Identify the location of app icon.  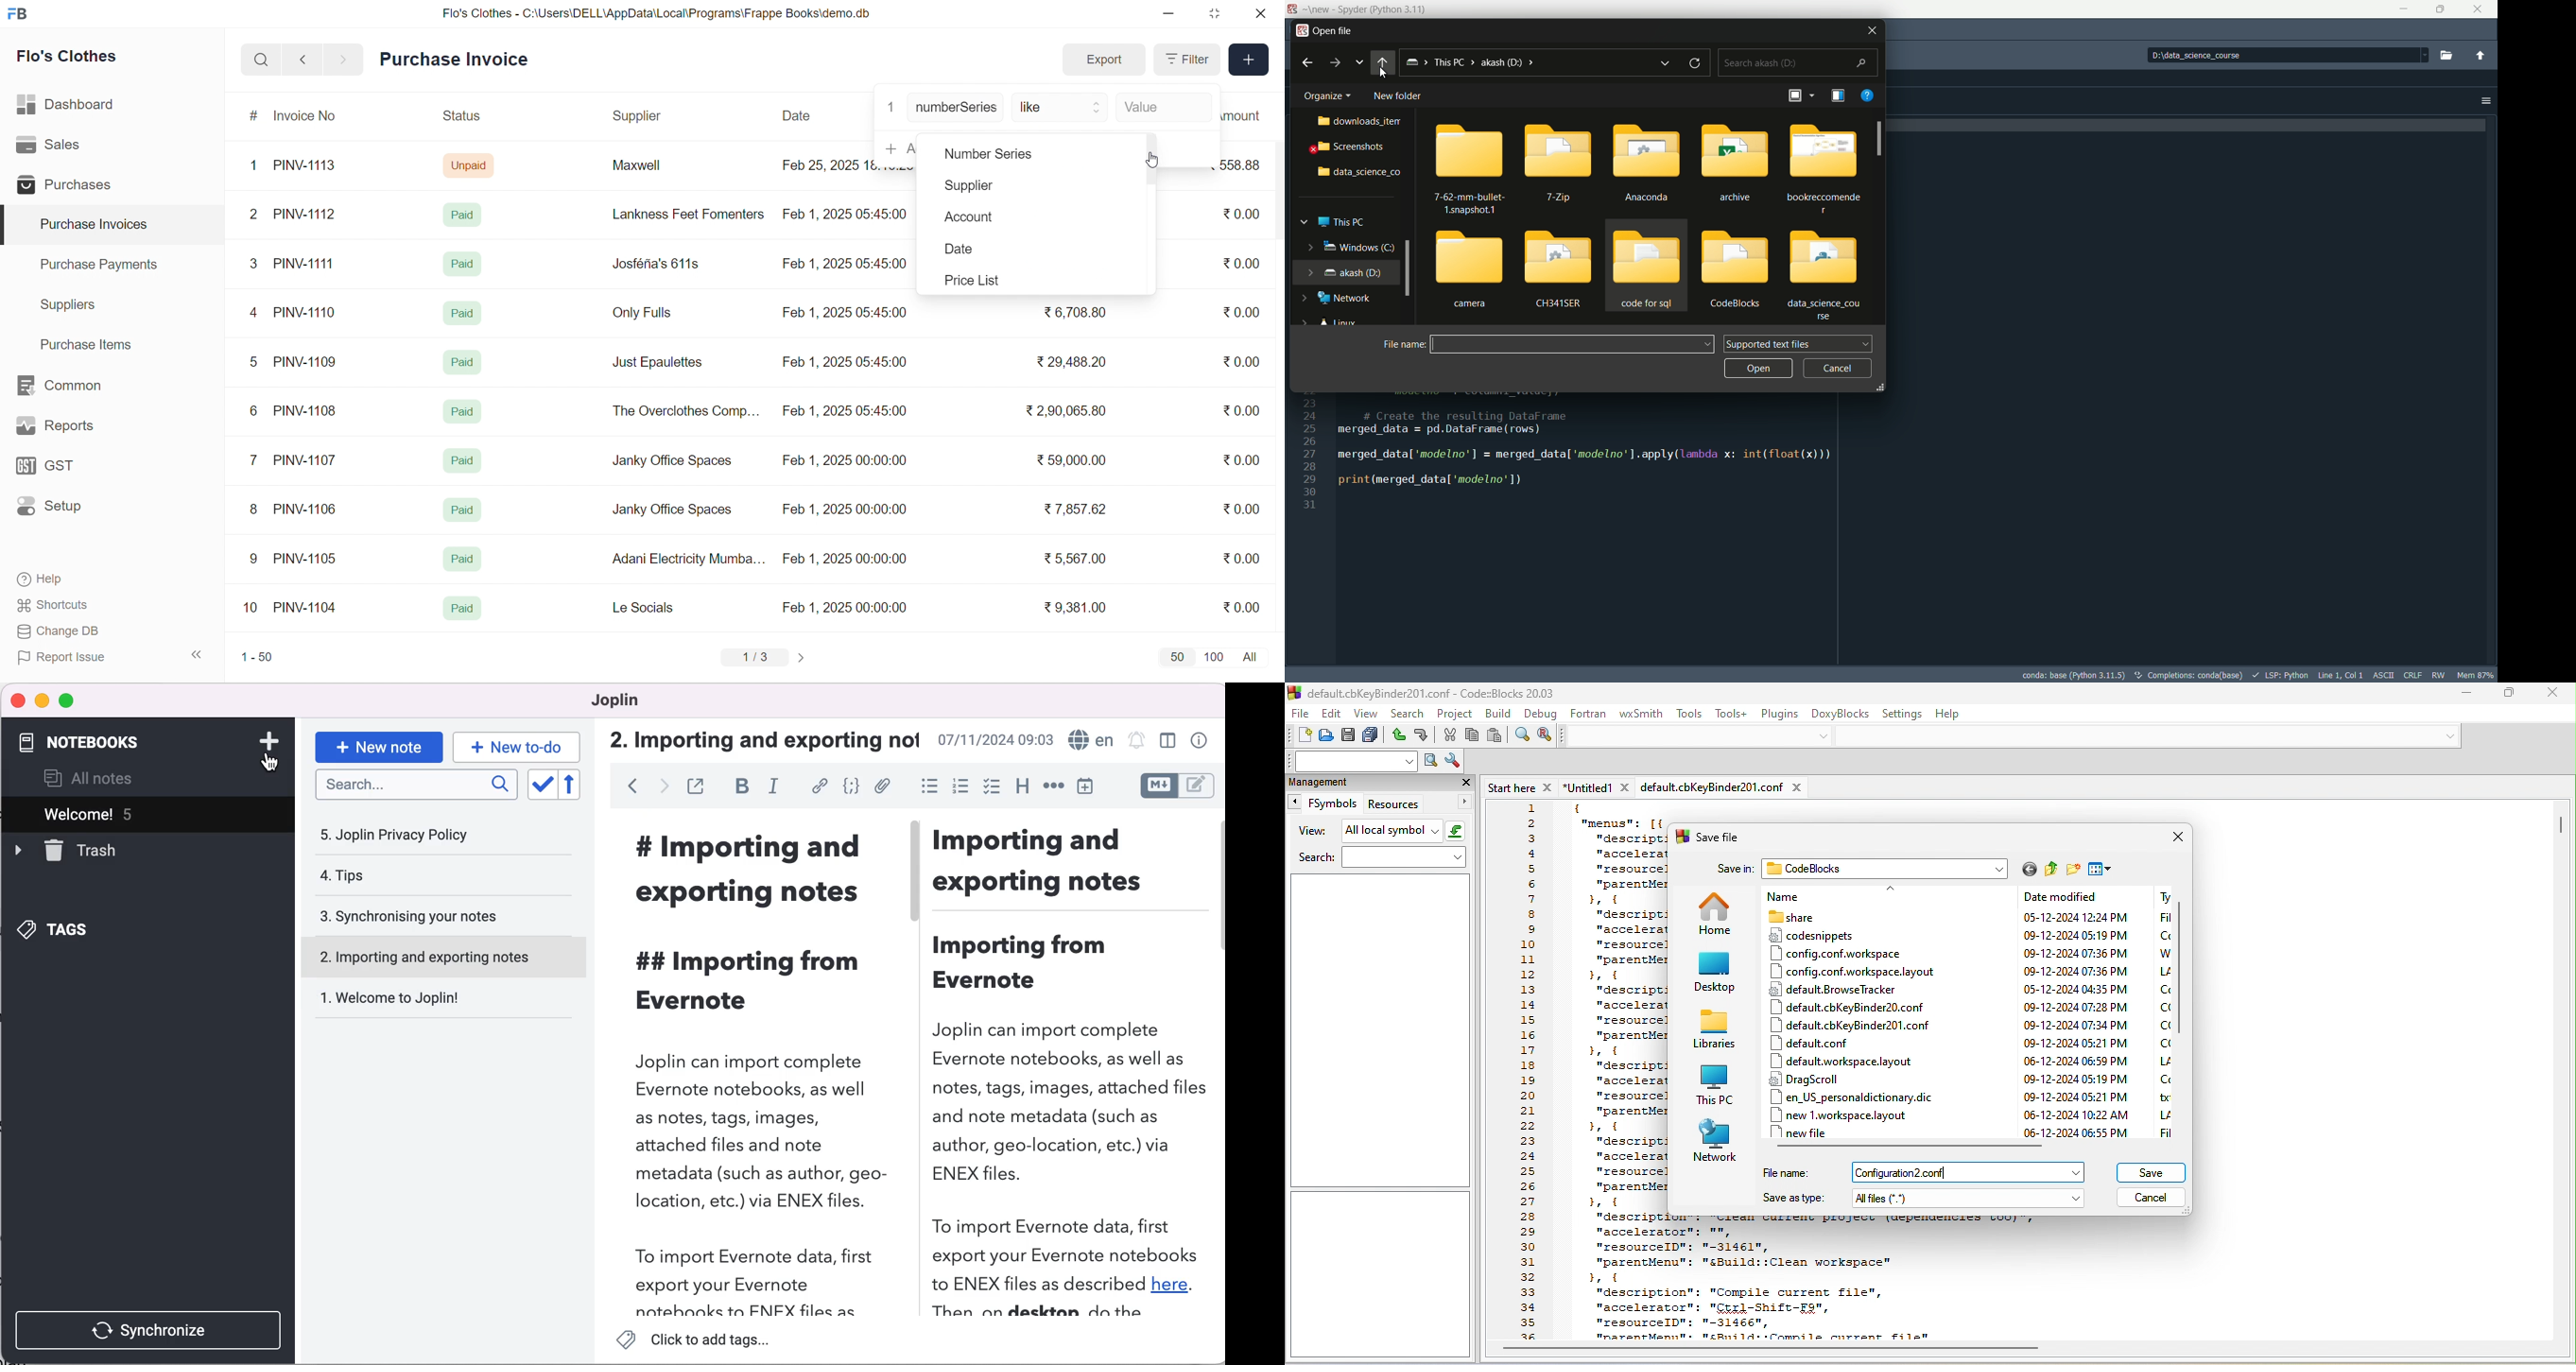
(1294, 9).